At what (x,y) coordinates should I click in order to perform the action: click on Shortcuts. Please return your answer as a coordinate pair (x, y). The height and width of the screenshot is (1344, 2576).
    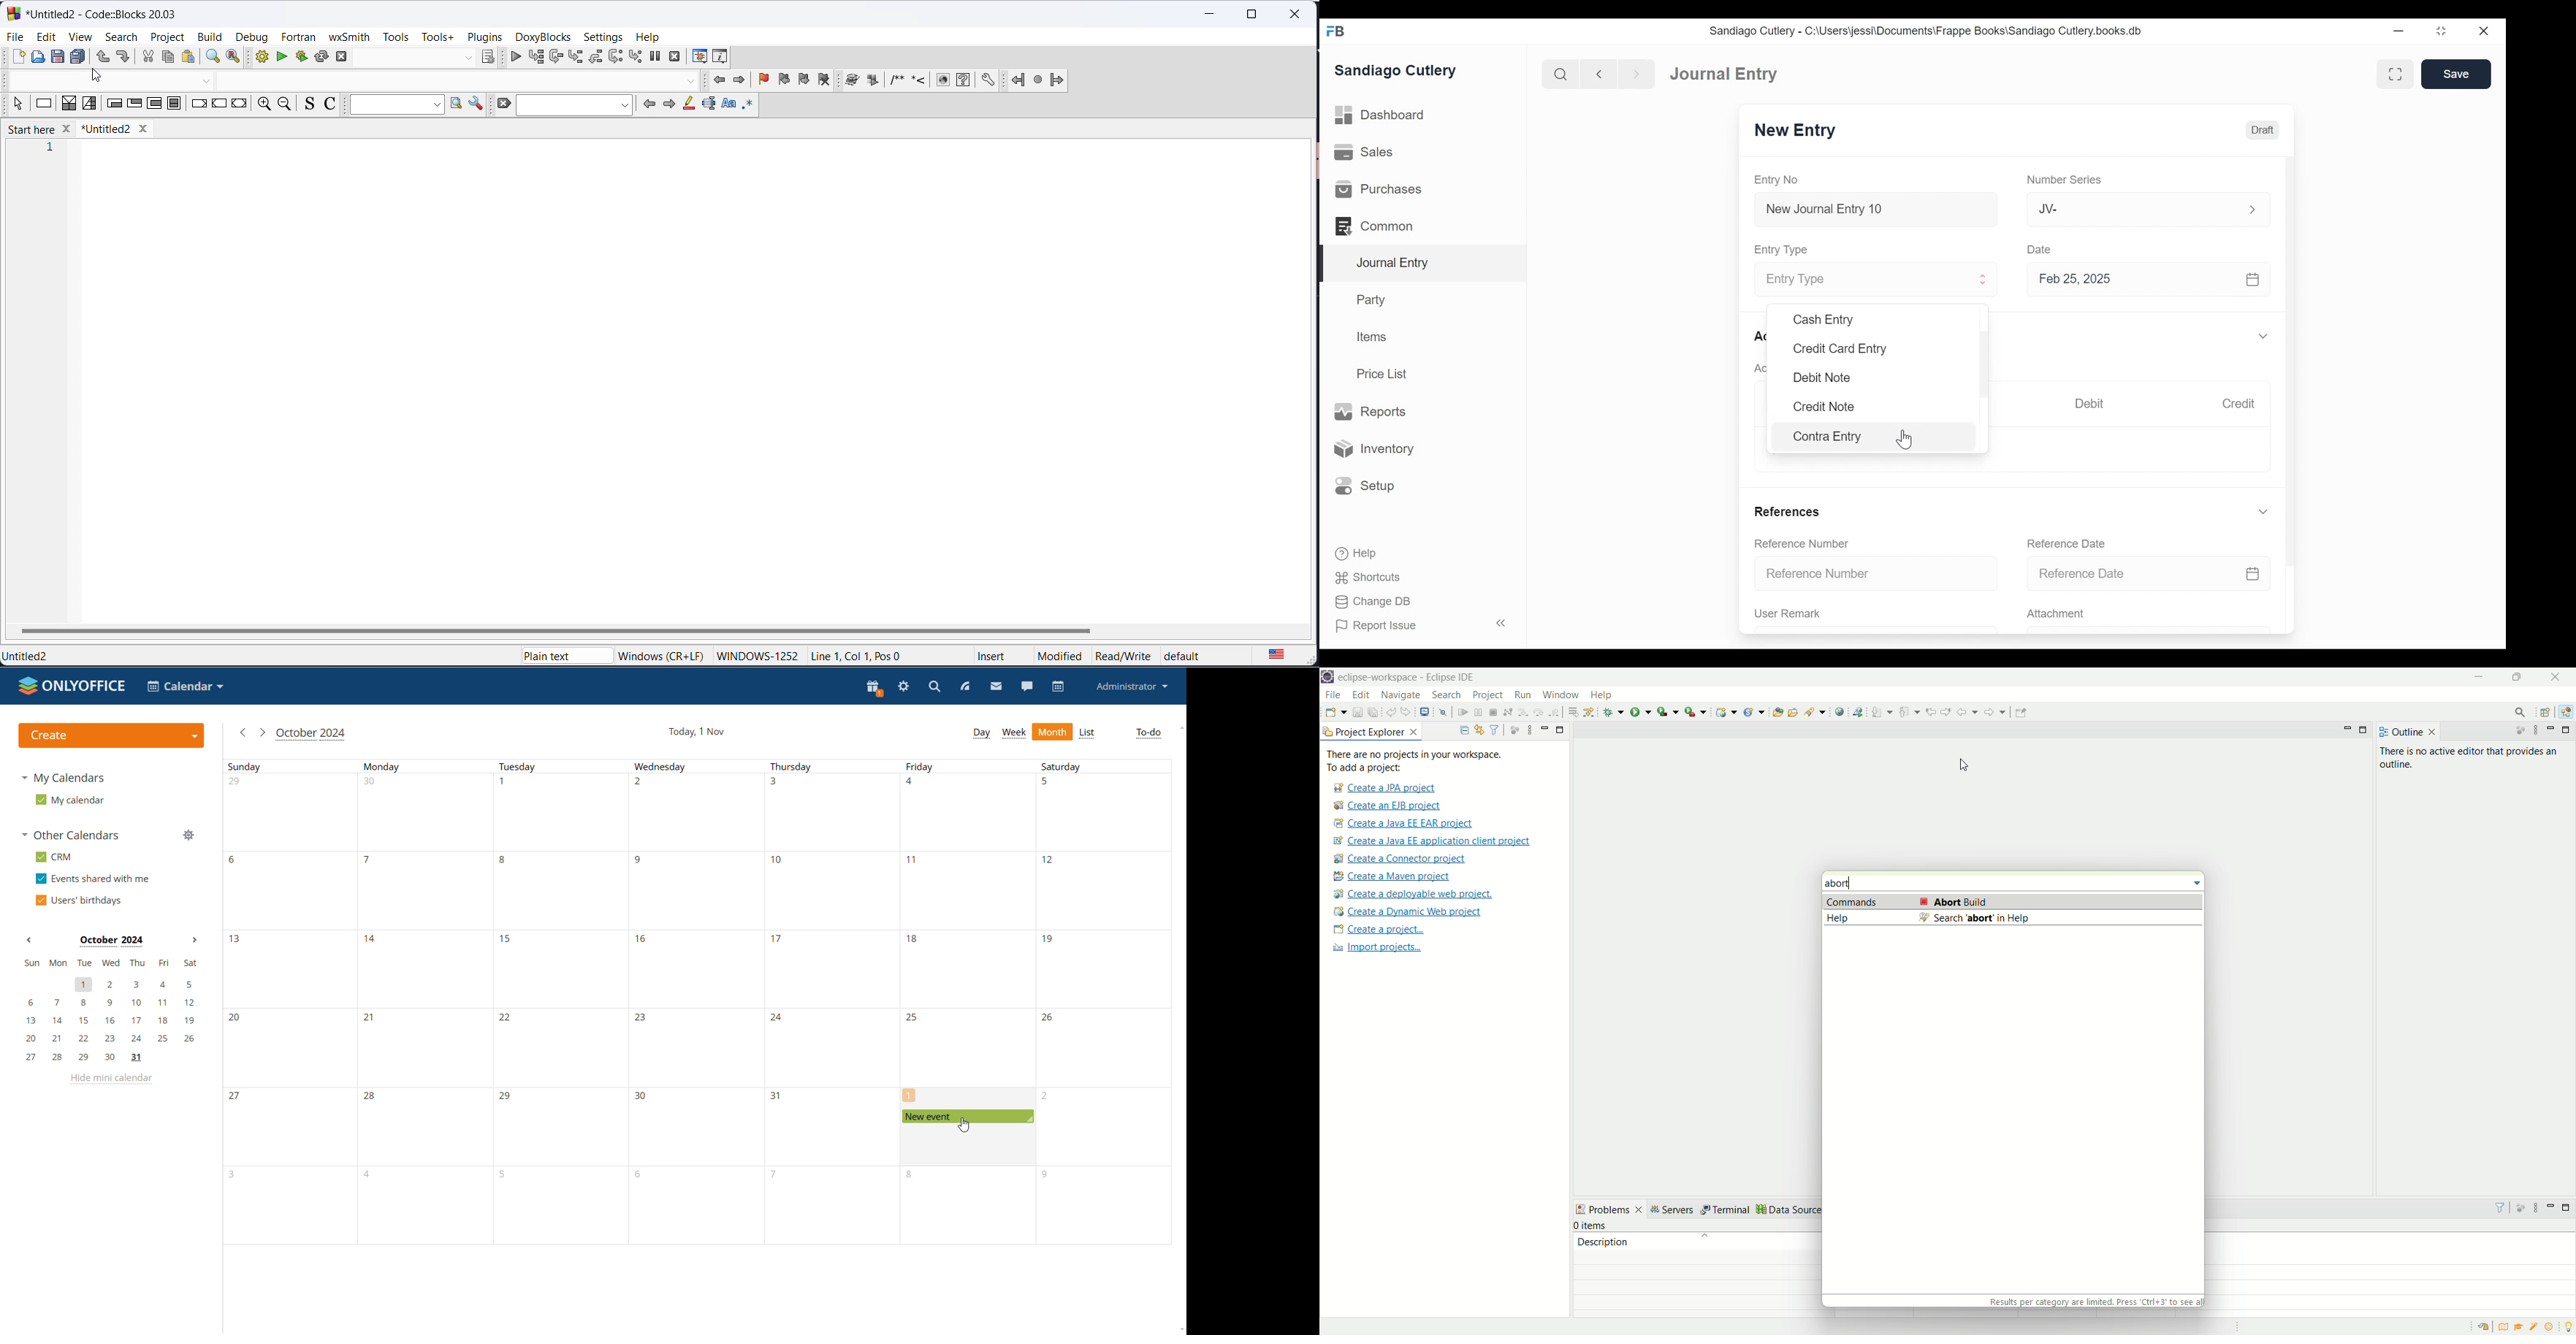
    Looking at the image, I should click on (1365, 577).